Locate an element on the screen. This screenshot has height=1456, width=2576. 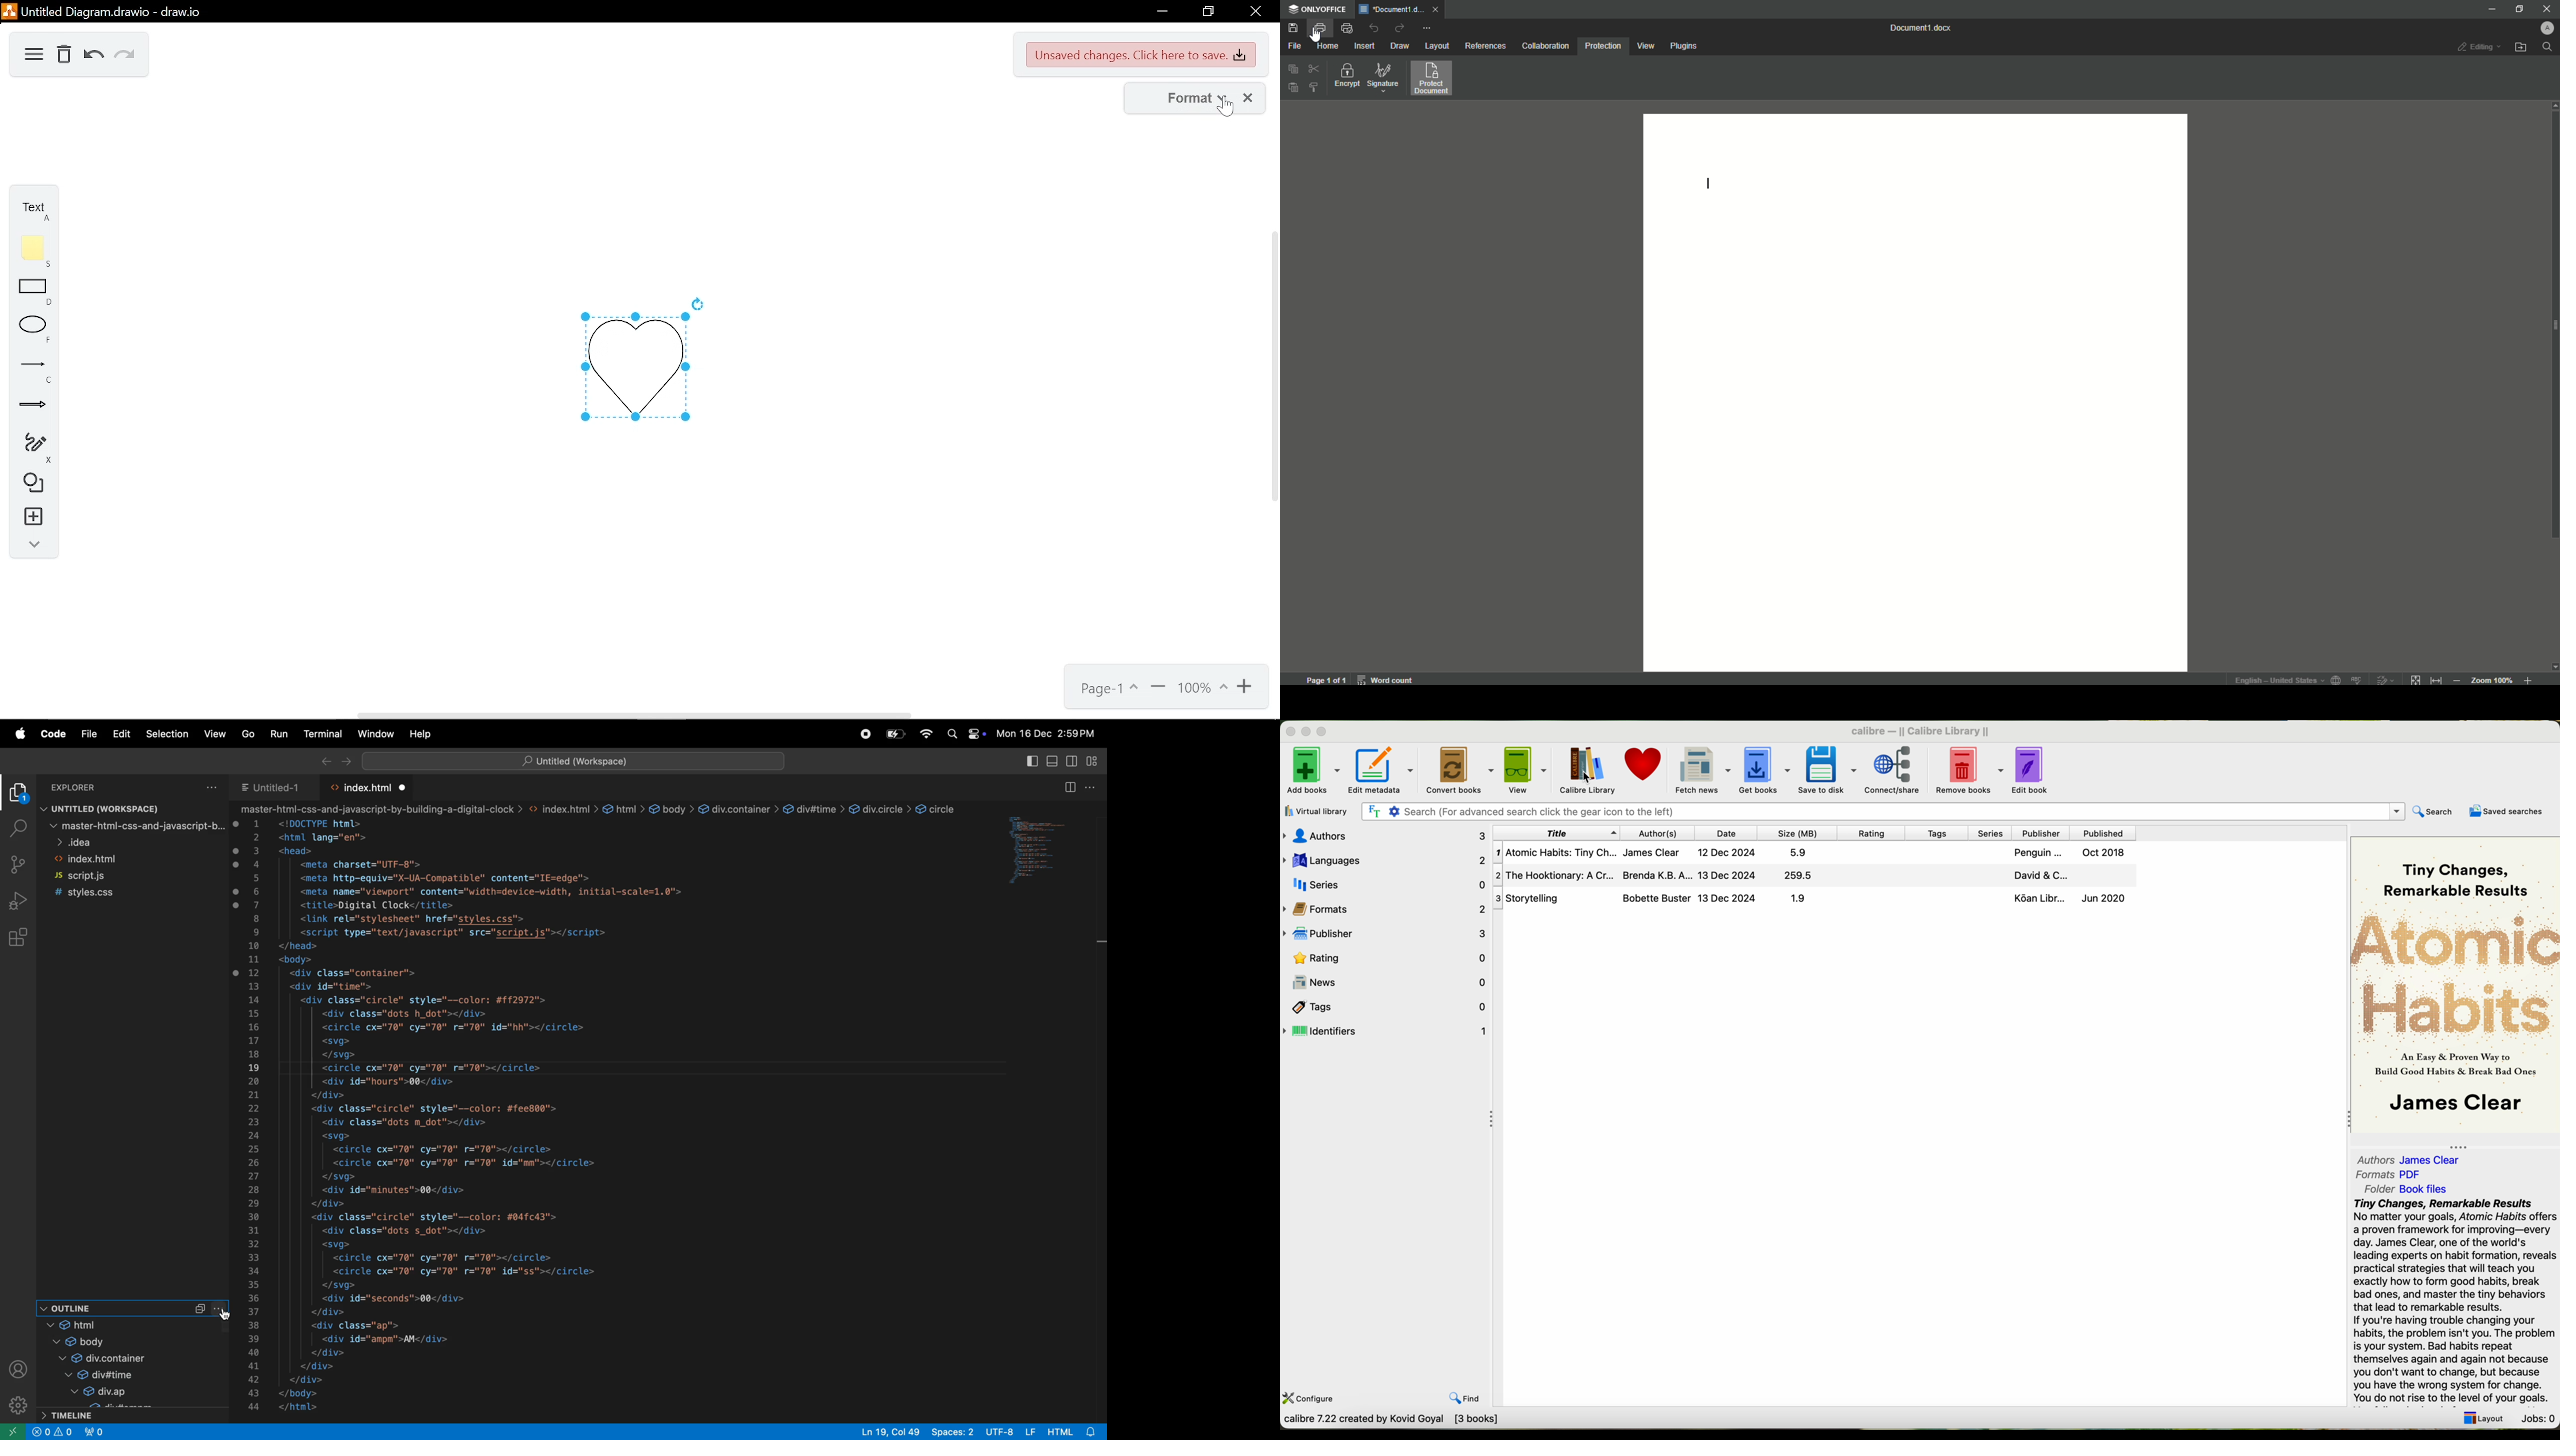
Undo is located at coordinates (1375, 27).